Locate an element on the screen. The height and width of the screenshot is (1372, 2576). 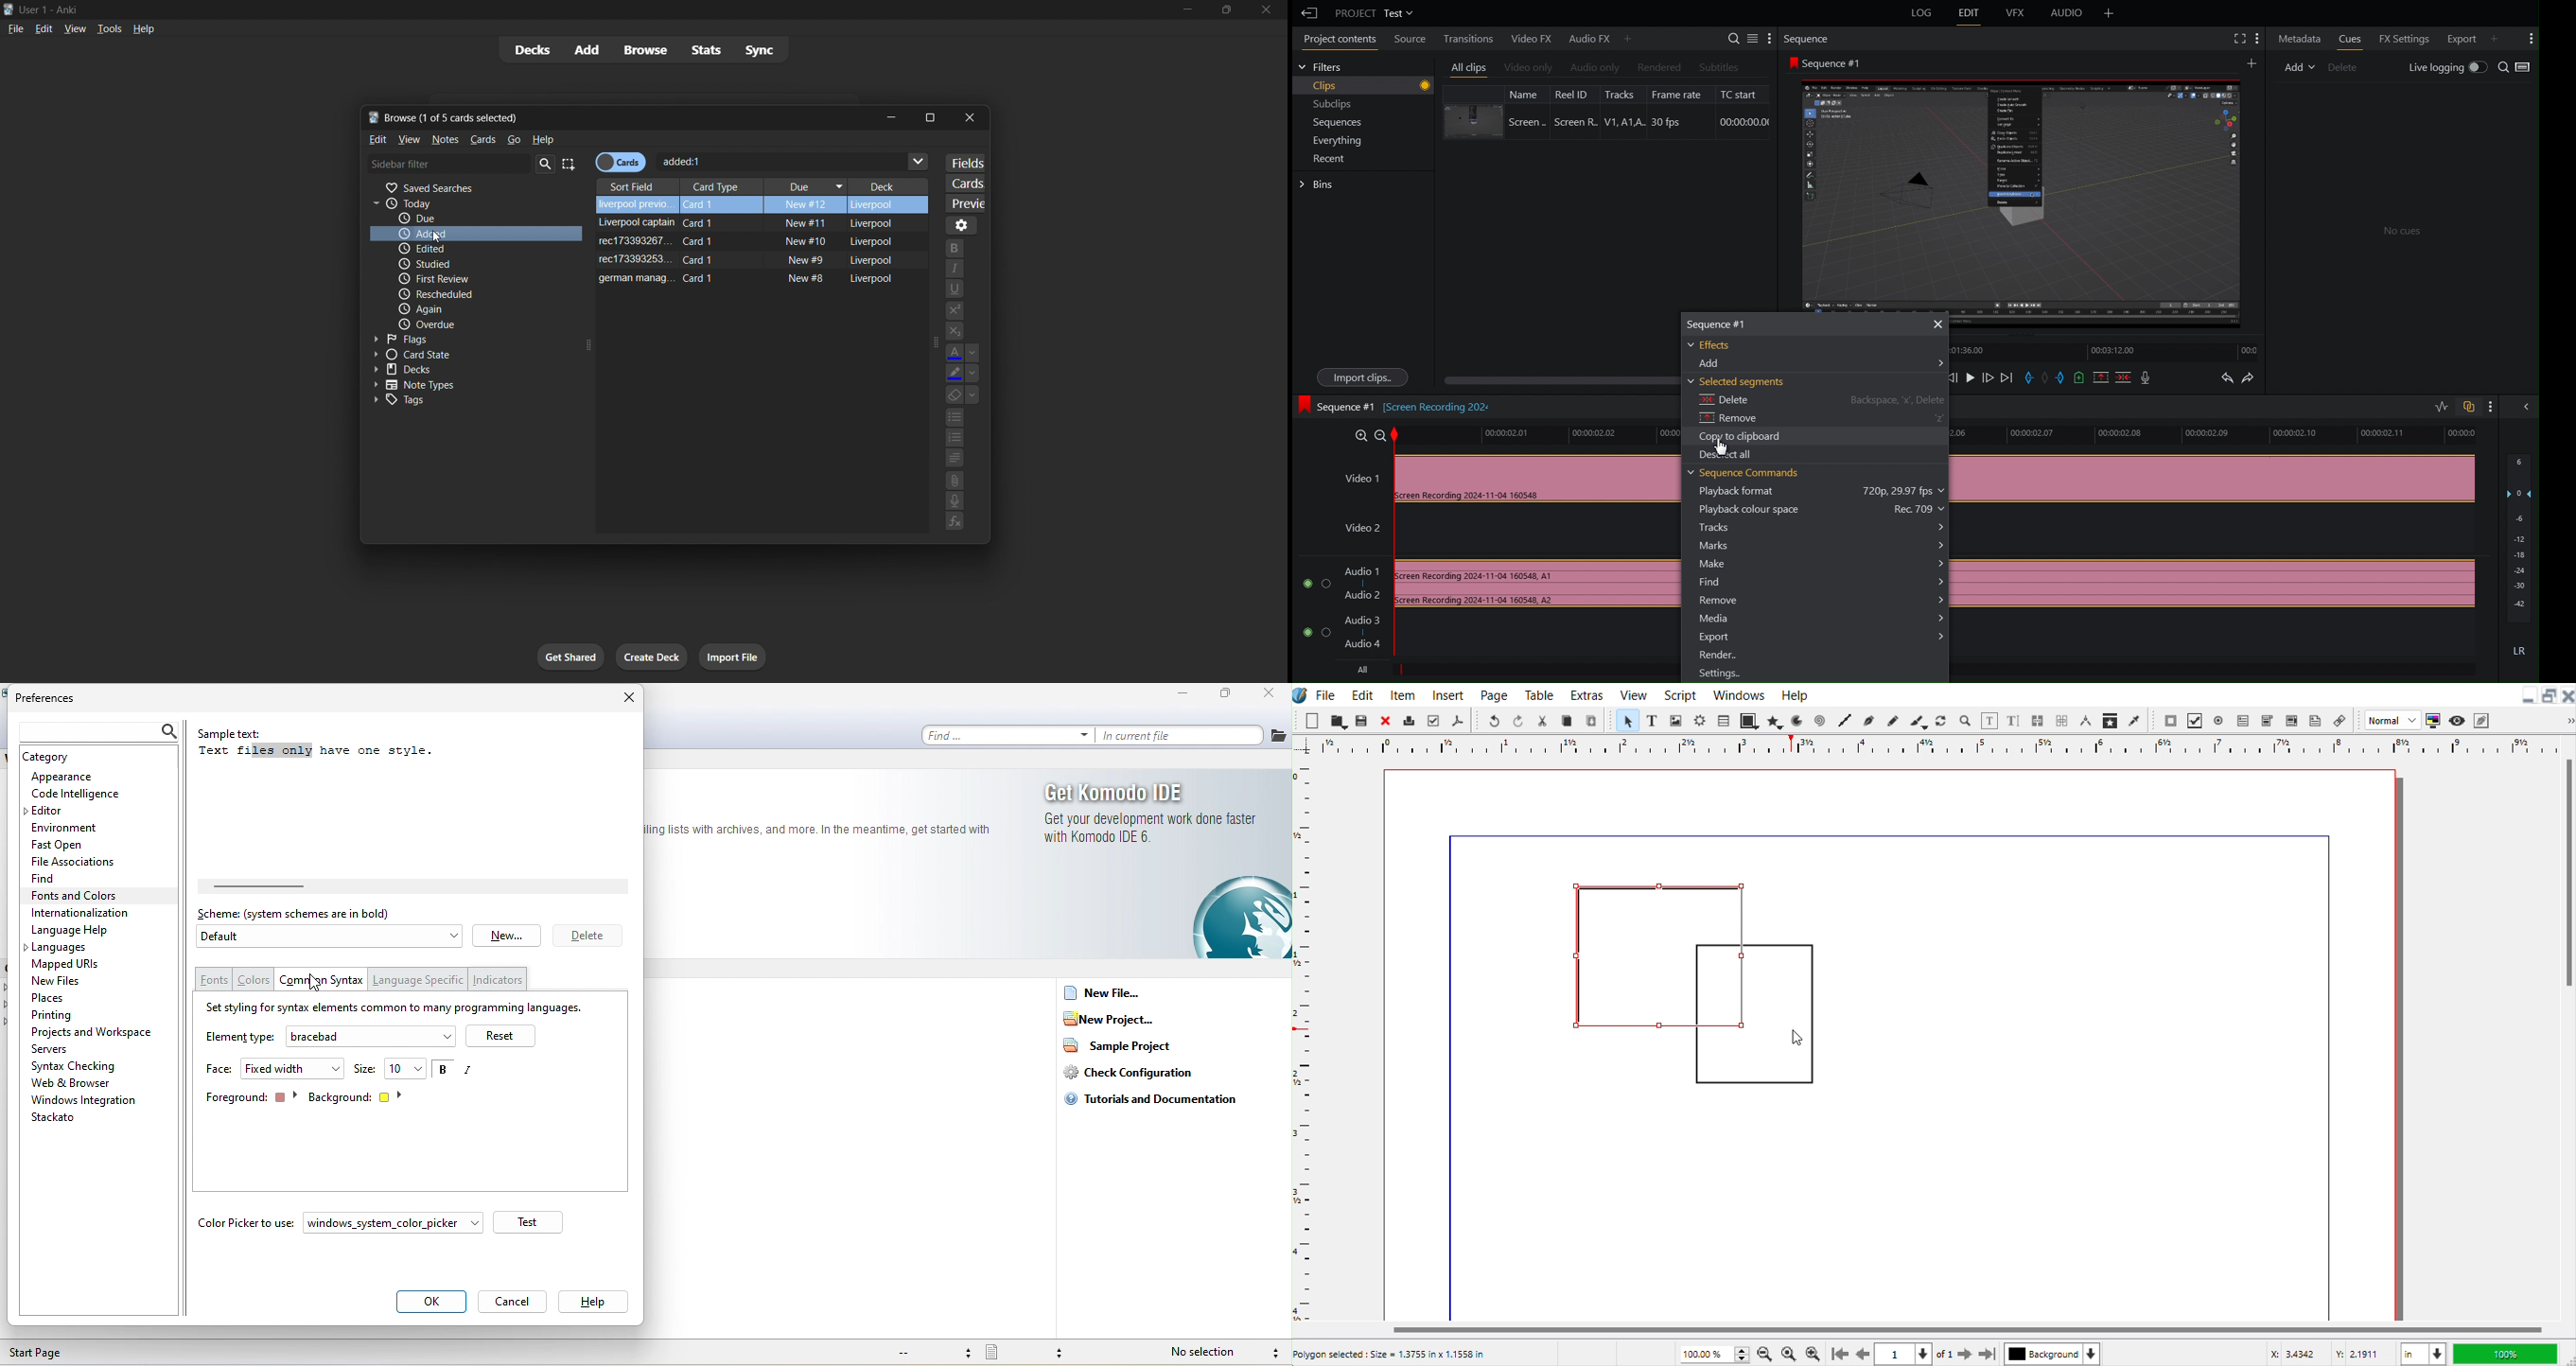
Spiral is located at coordinates (1821, 720).